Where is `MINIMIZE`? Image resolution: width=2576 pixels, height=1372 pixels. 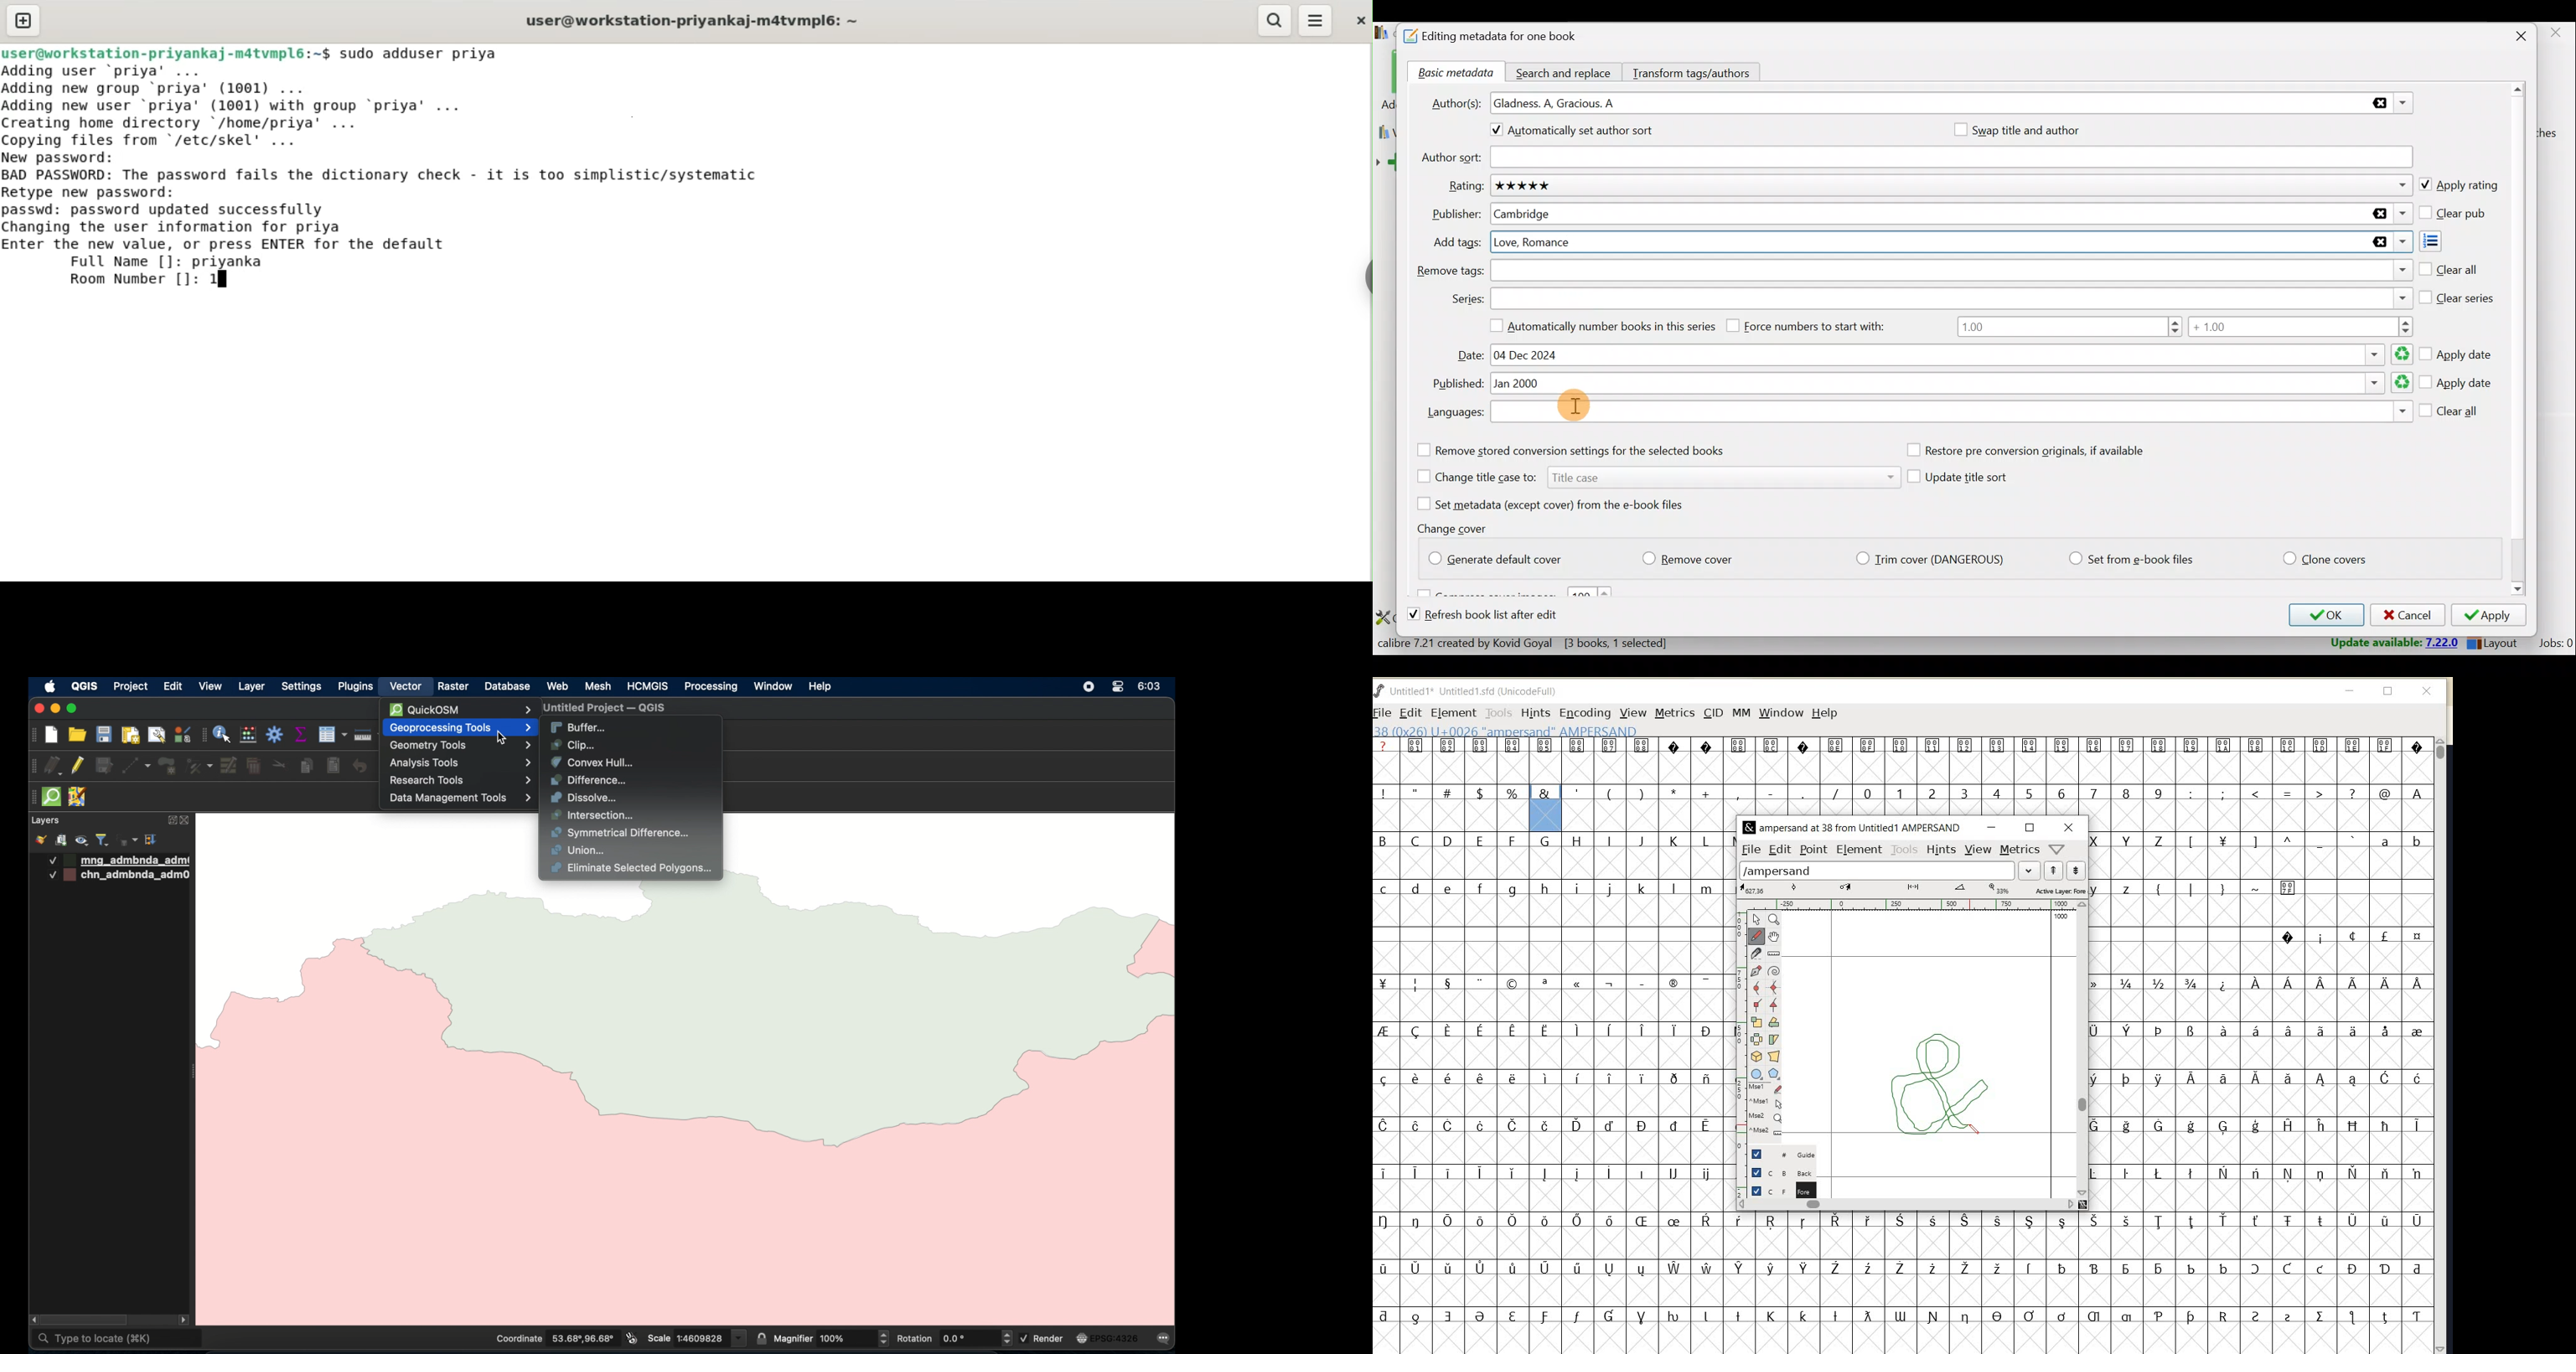
MINIMIZE is located at coordinates (1995, 827).